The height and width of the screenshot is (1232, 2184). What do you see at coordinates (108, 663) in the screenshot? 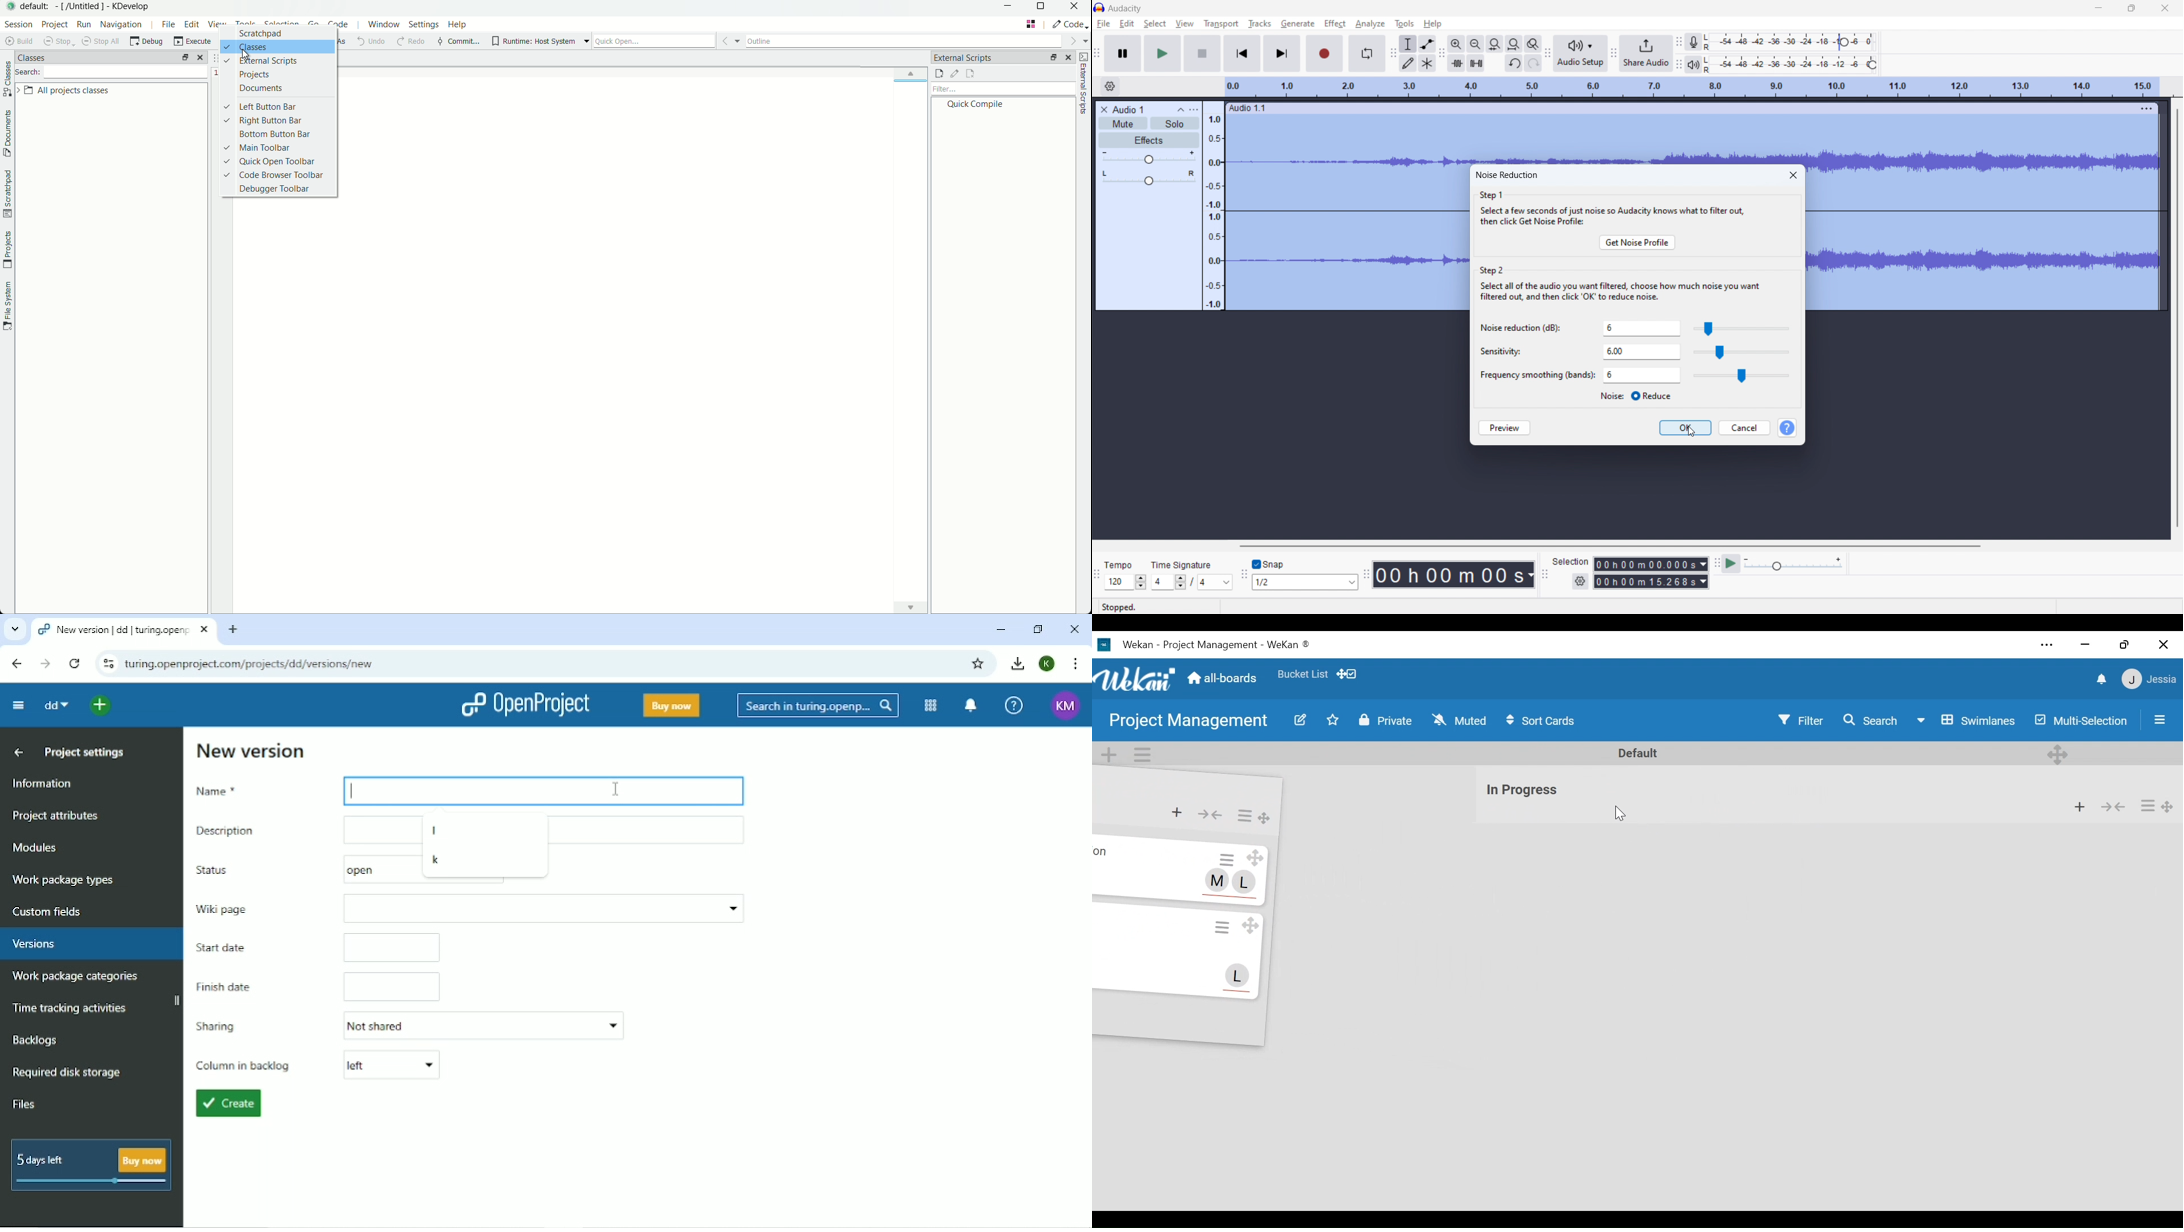
I see `View site information` at bounding box center [108, 663].